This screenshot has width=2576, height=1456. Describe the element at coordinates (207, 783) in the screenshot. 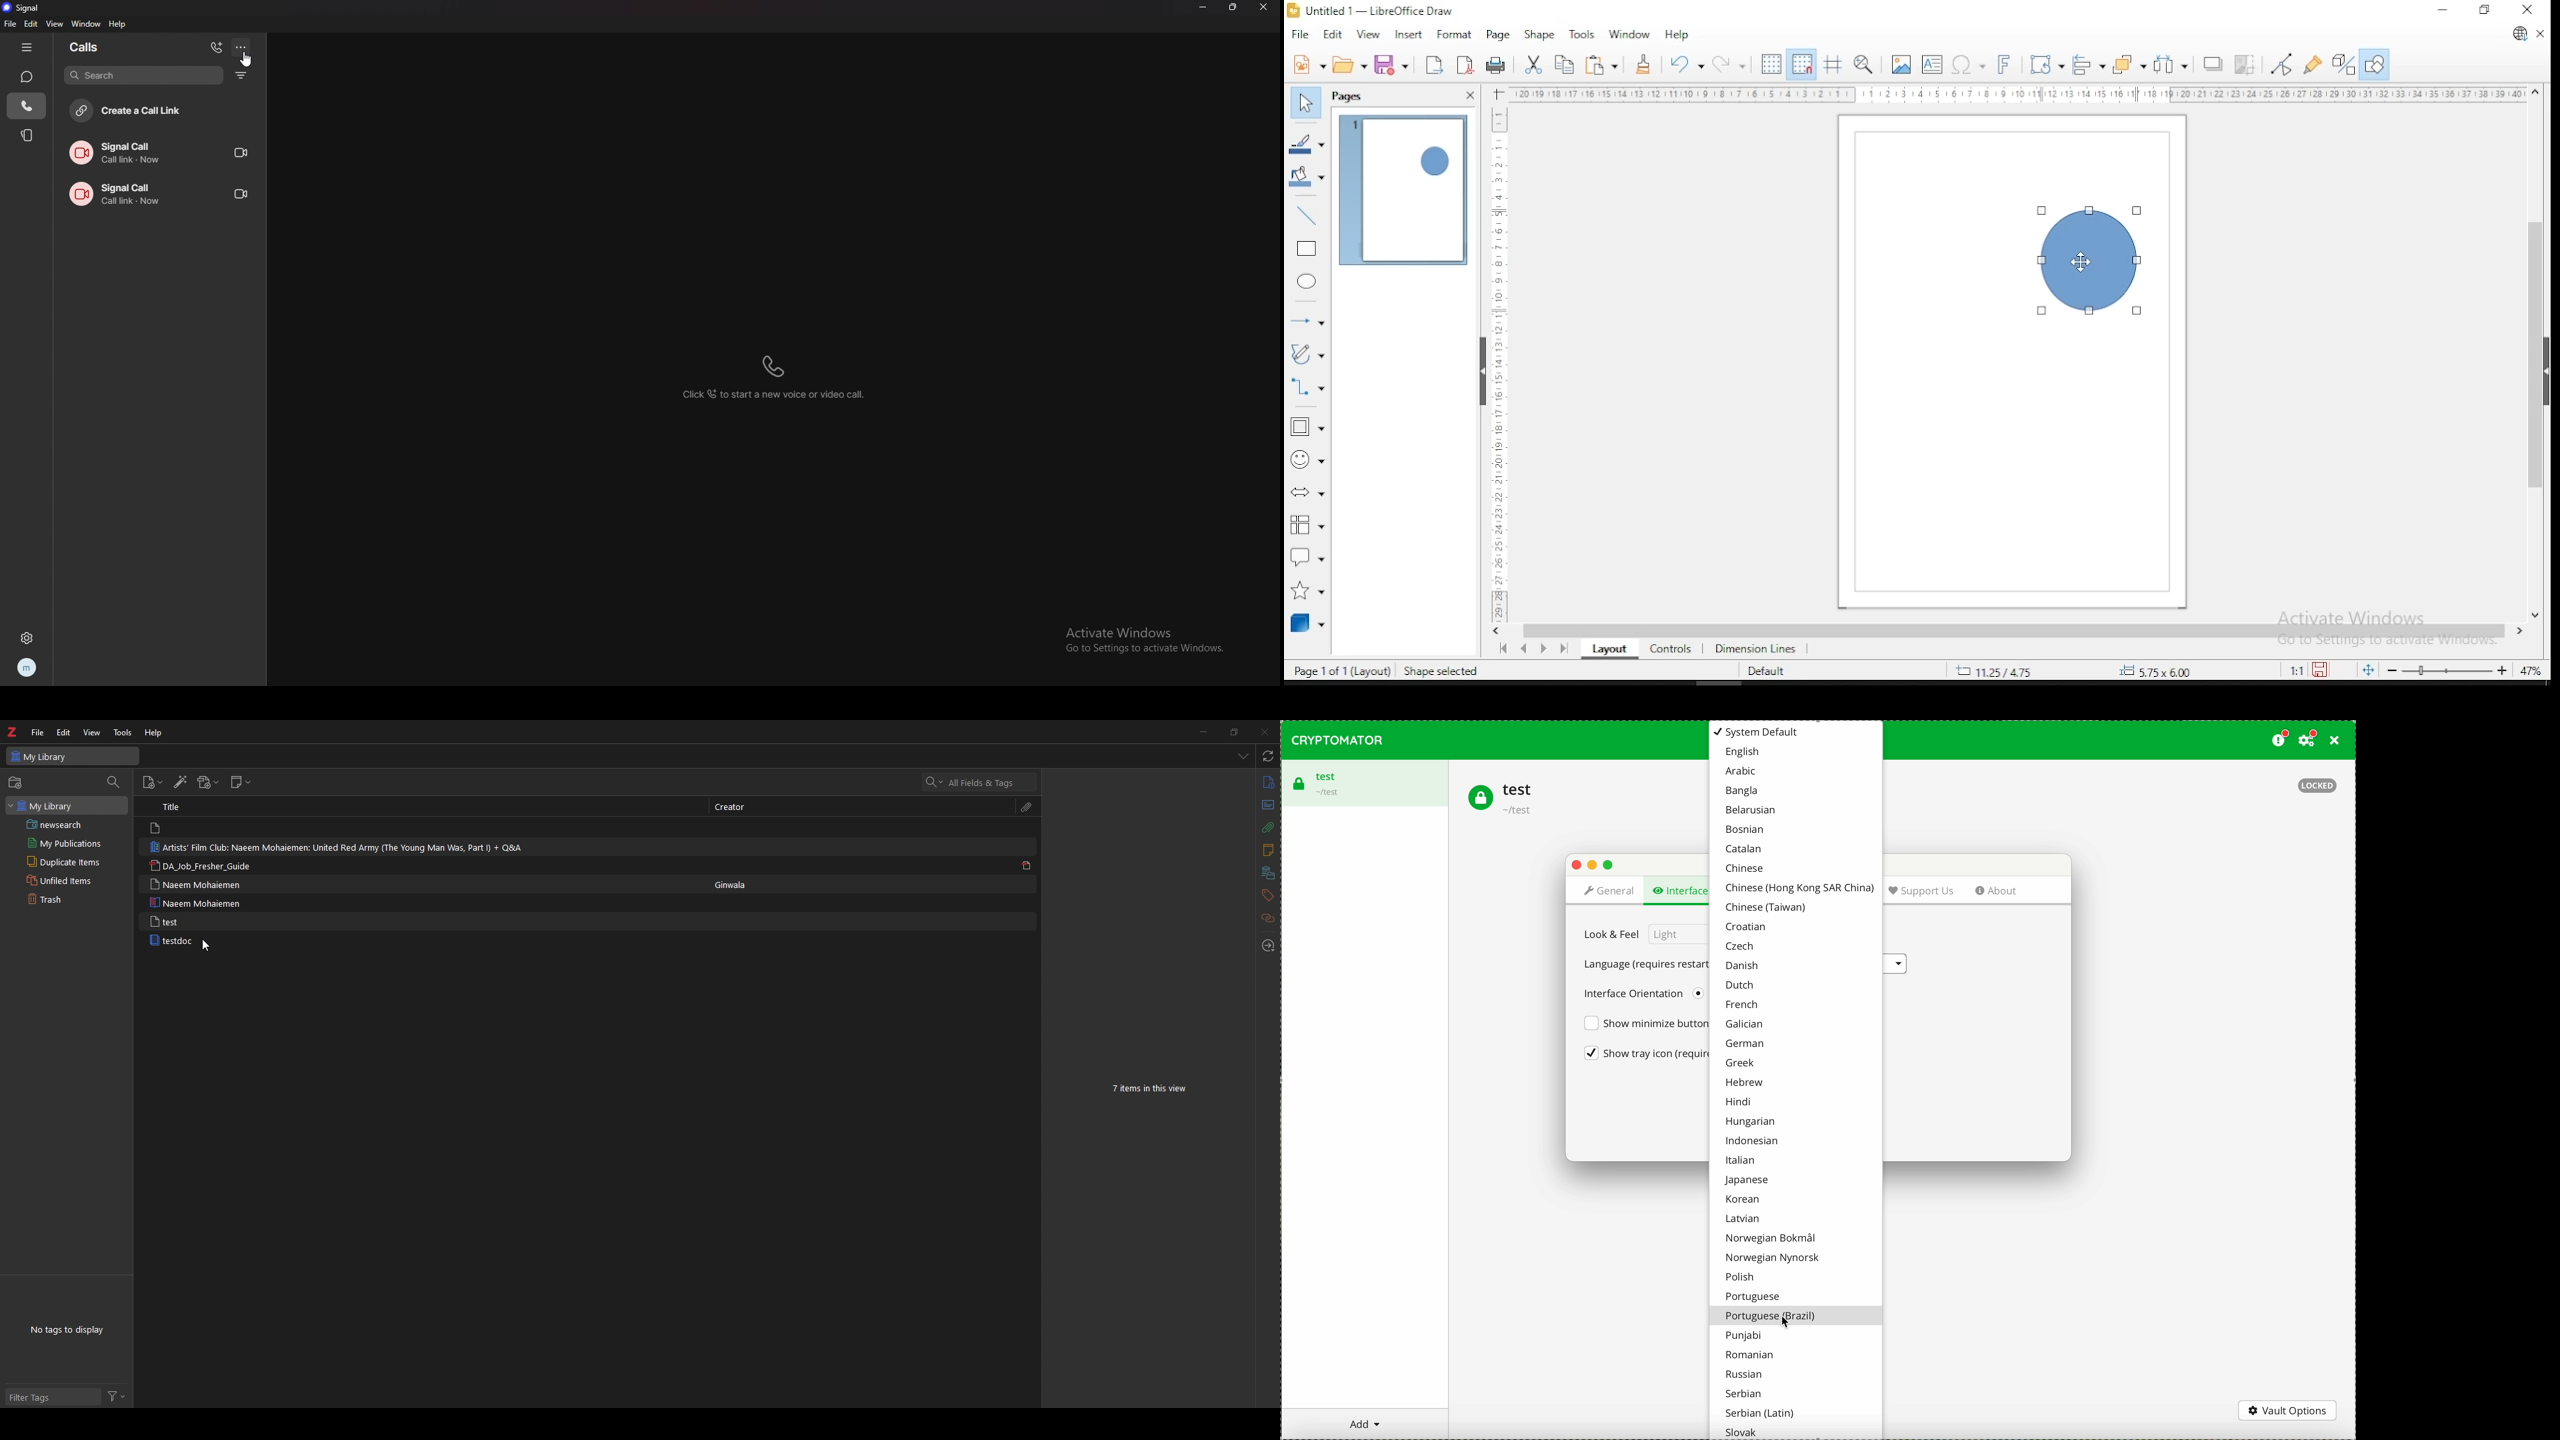

I see `add attachment` at that location.